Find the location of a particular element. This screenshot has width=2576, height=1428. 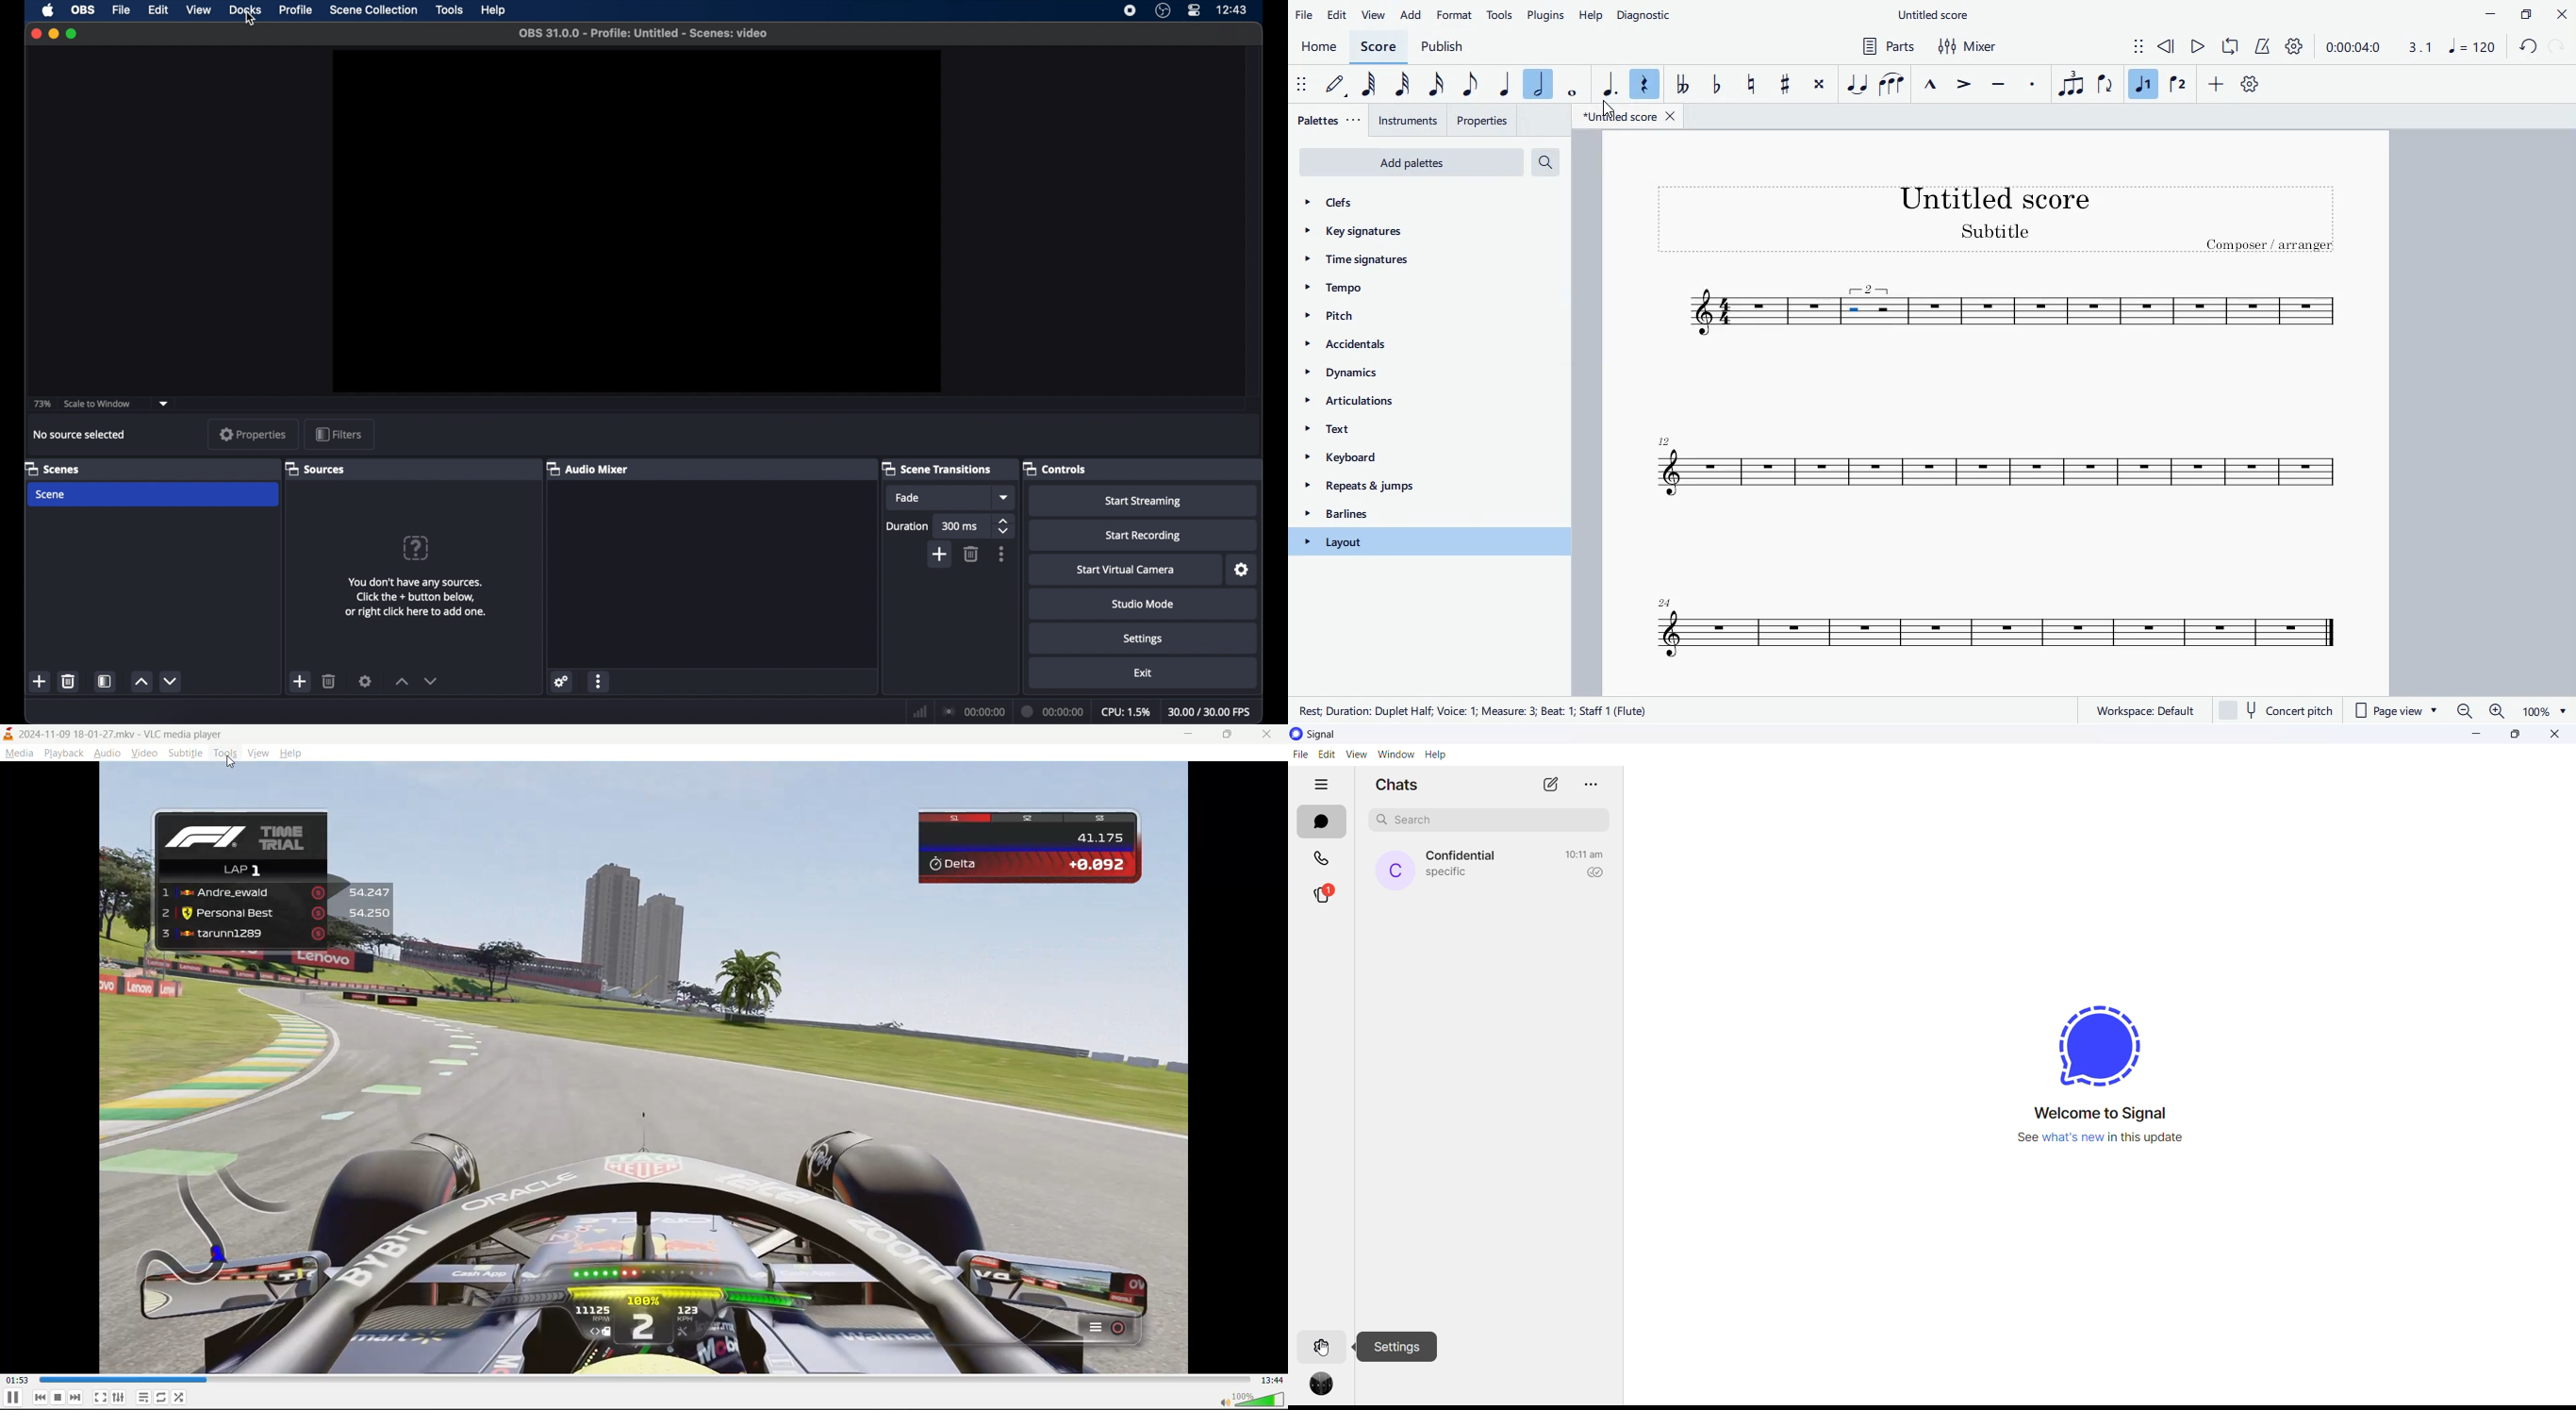

view is located at coordinates (198, 9).